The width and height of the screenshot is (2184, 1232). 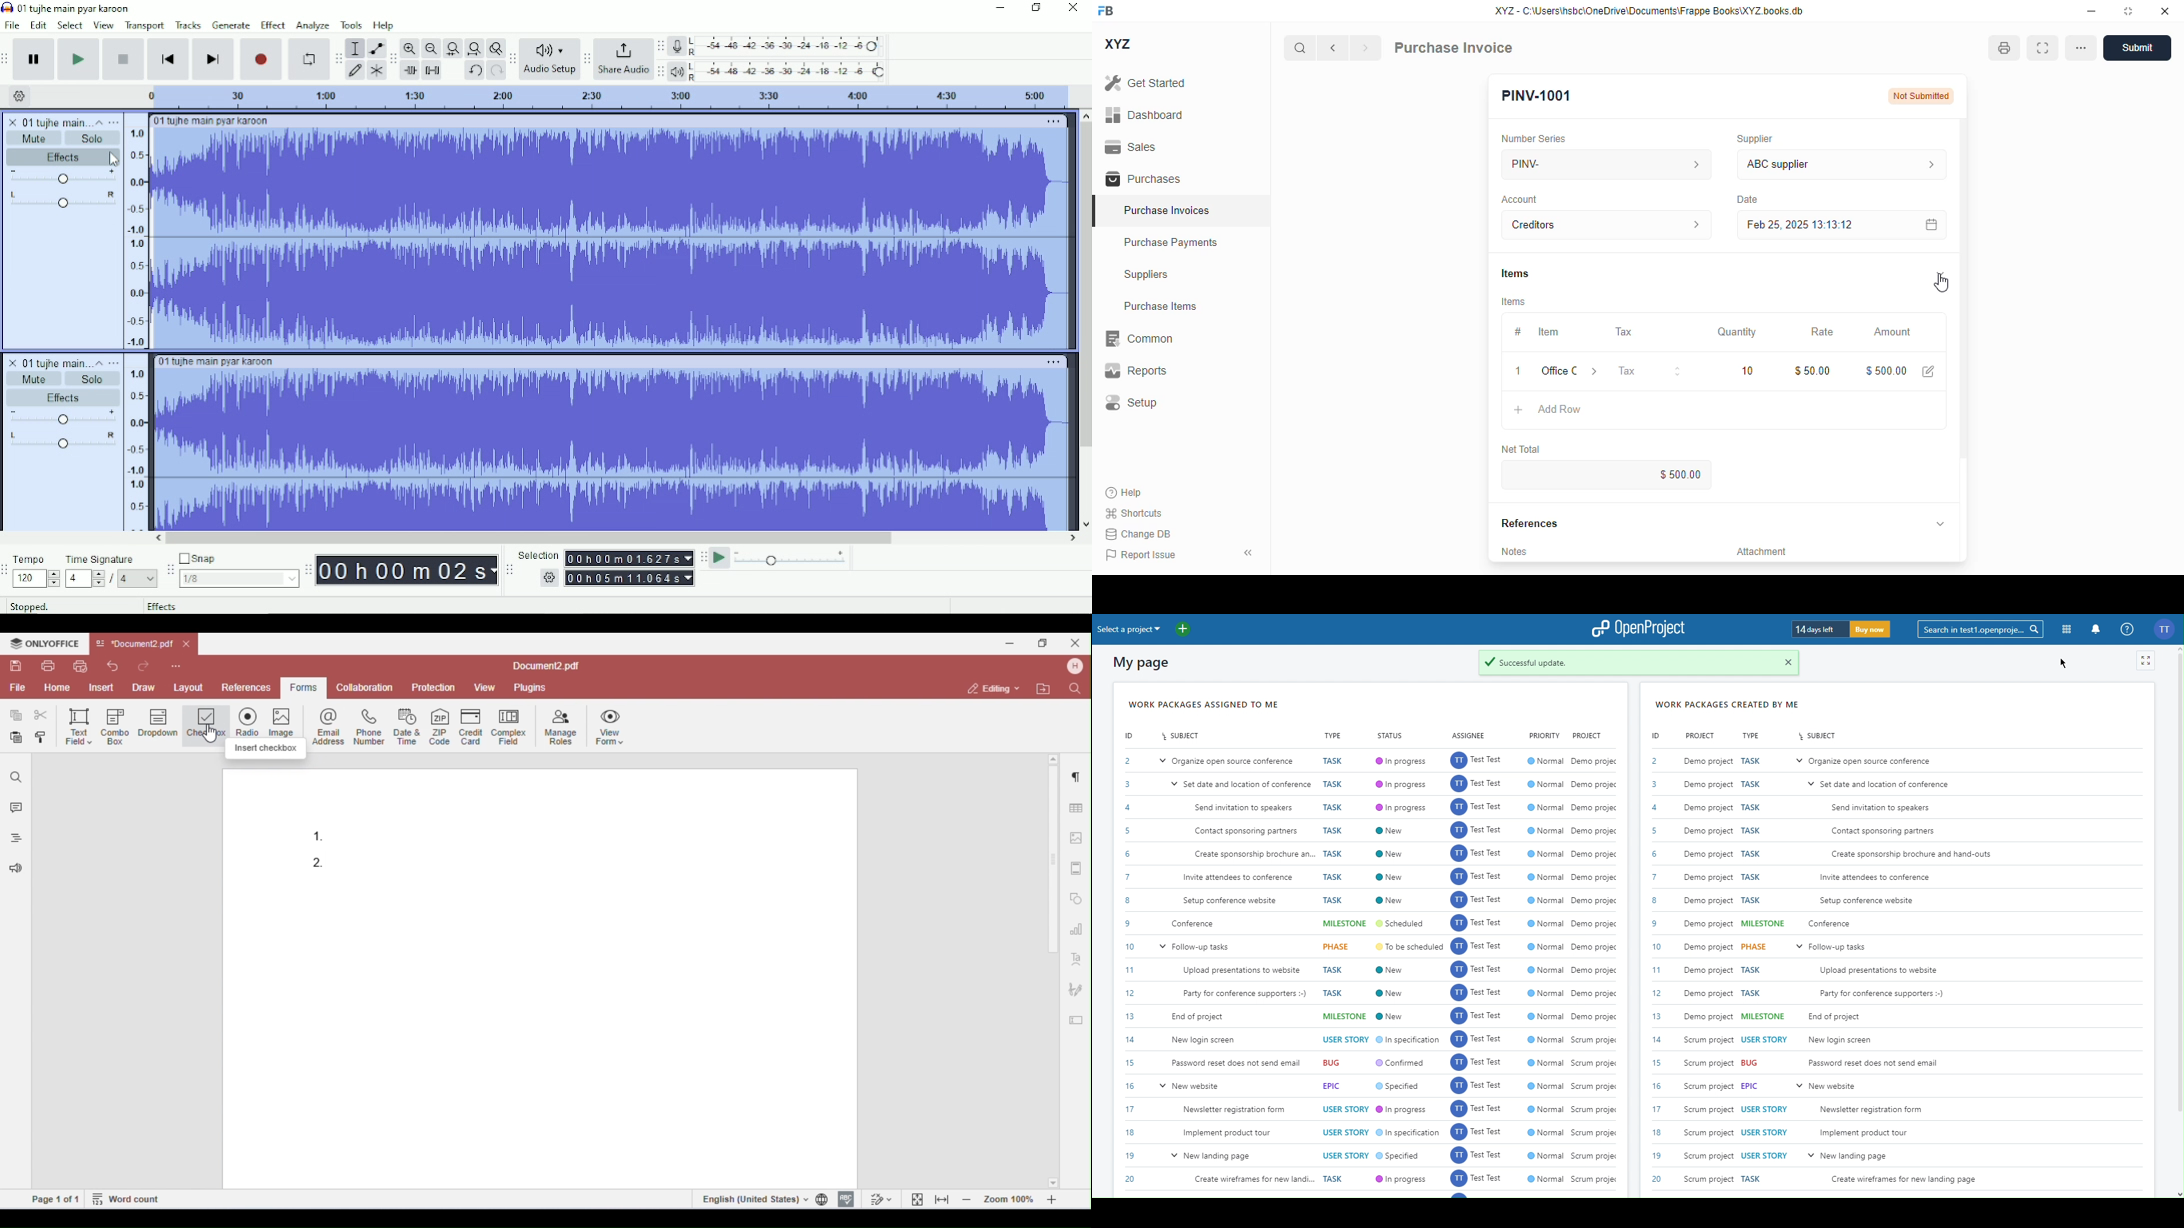 I want to click on Generate, so click(x=231, y=25).